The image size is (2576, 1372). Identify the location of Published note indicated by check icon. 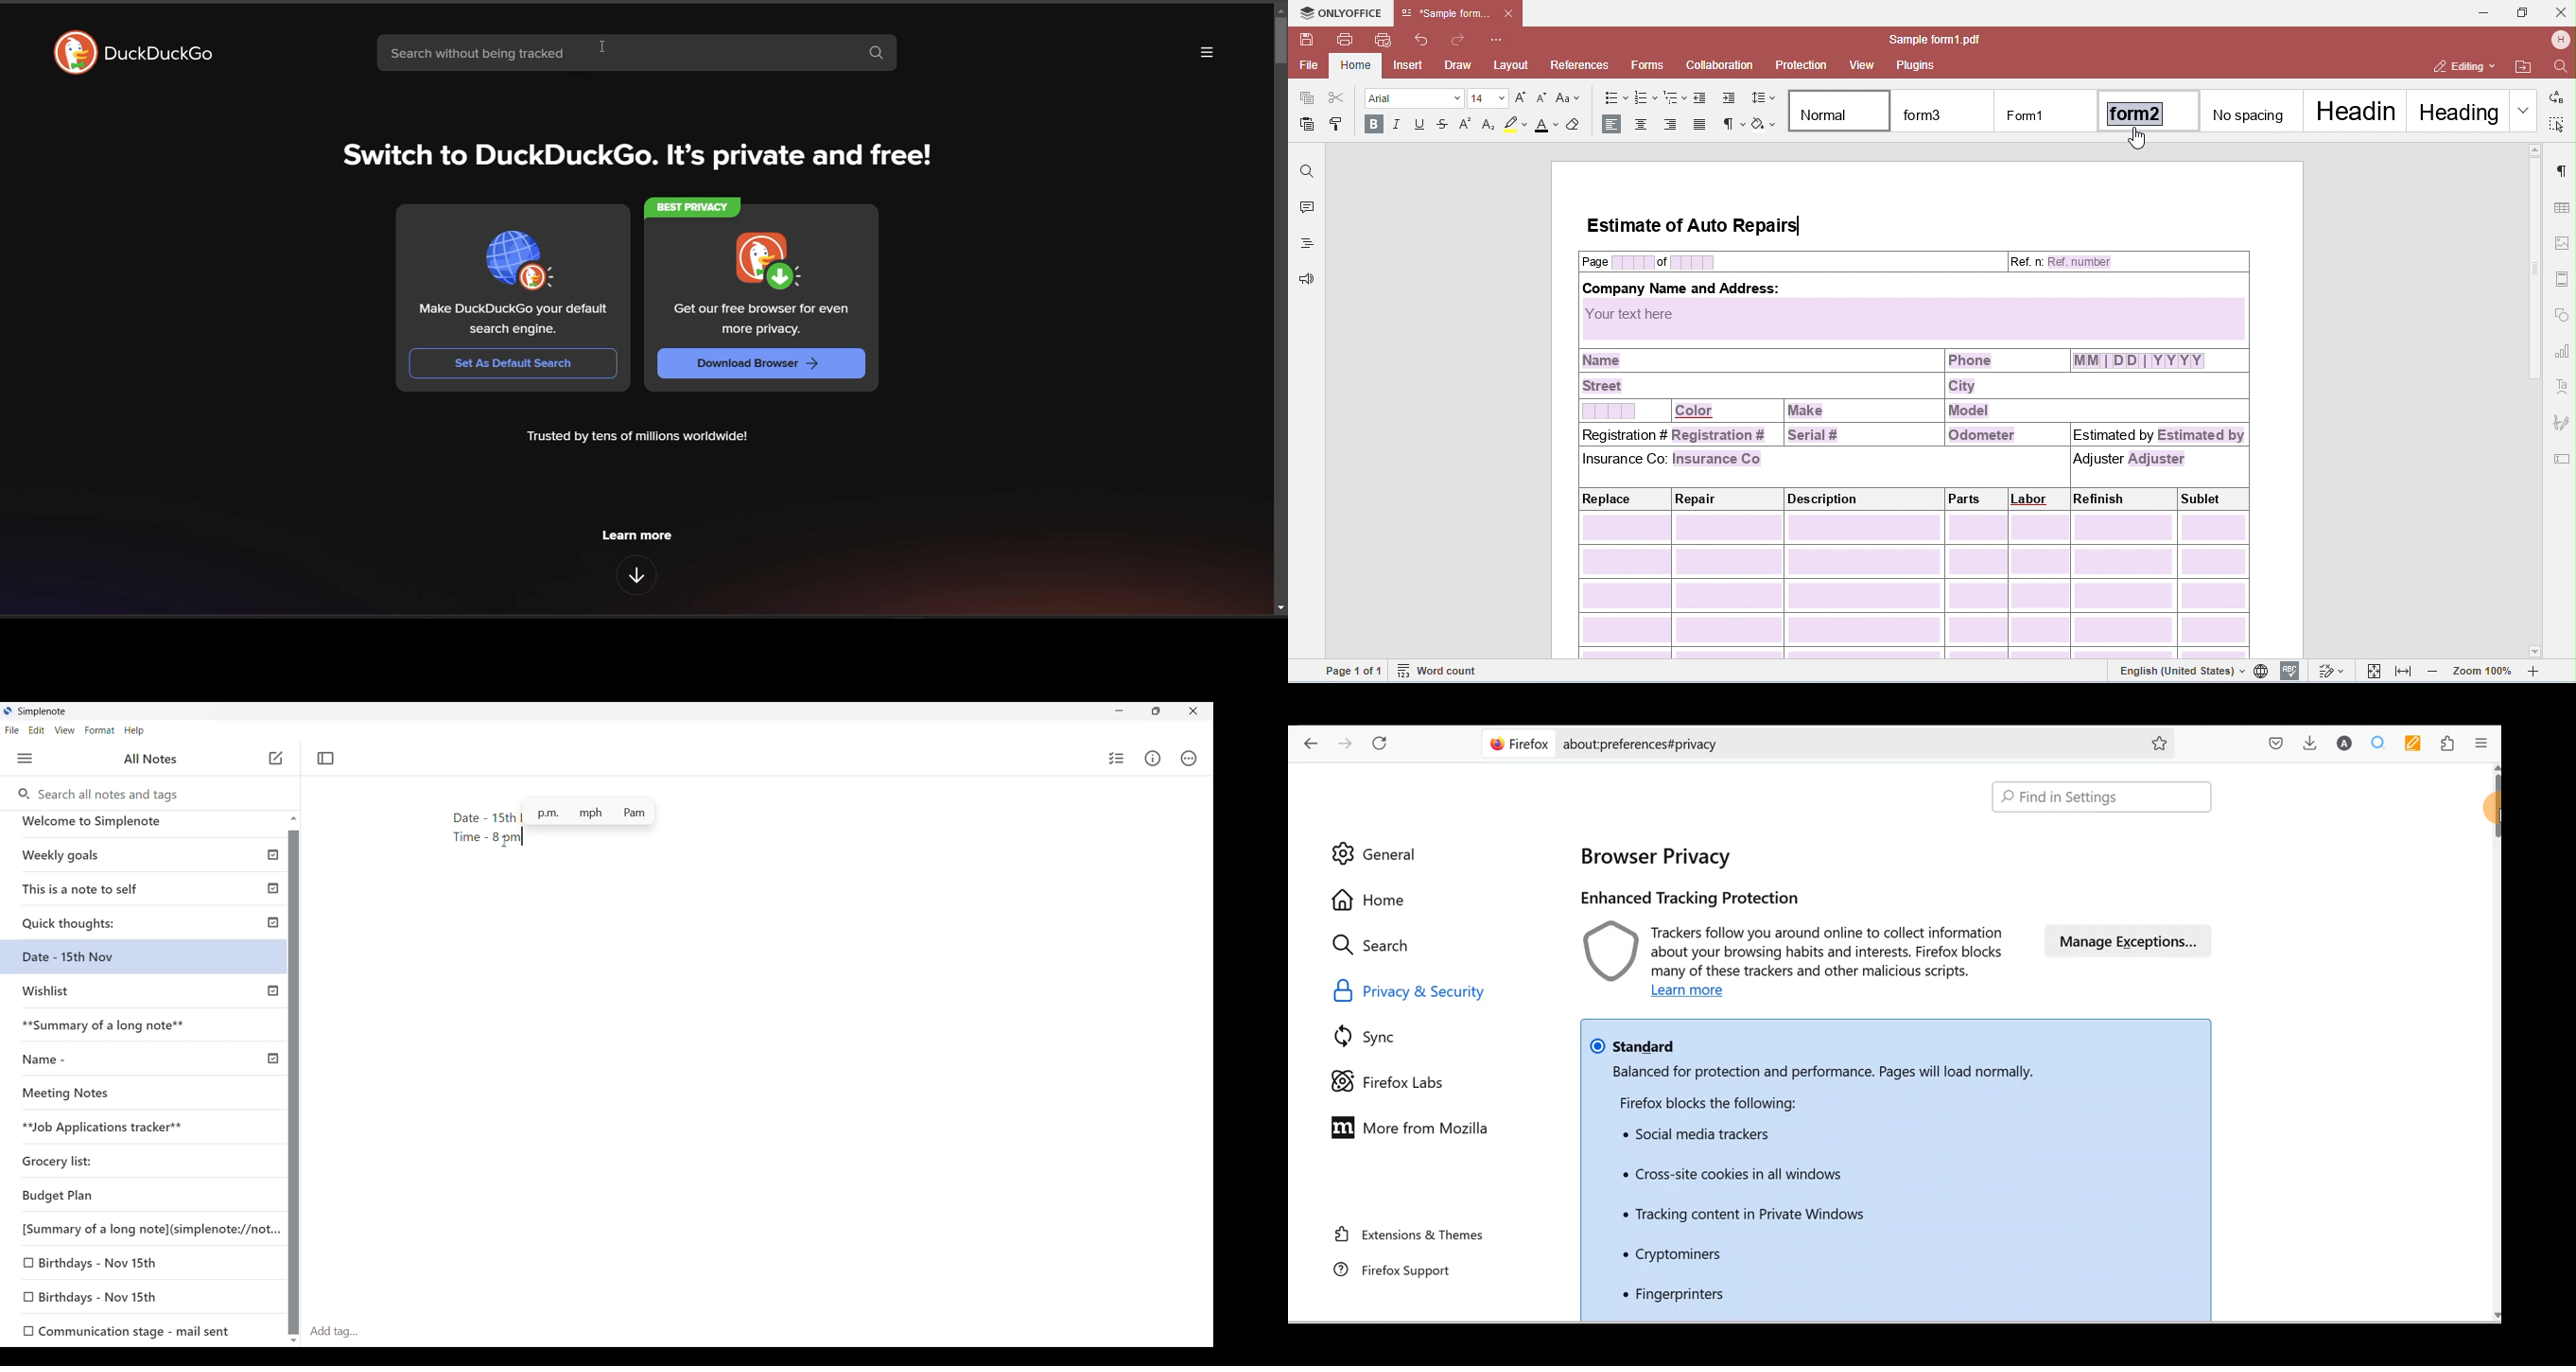
(147, 1064).